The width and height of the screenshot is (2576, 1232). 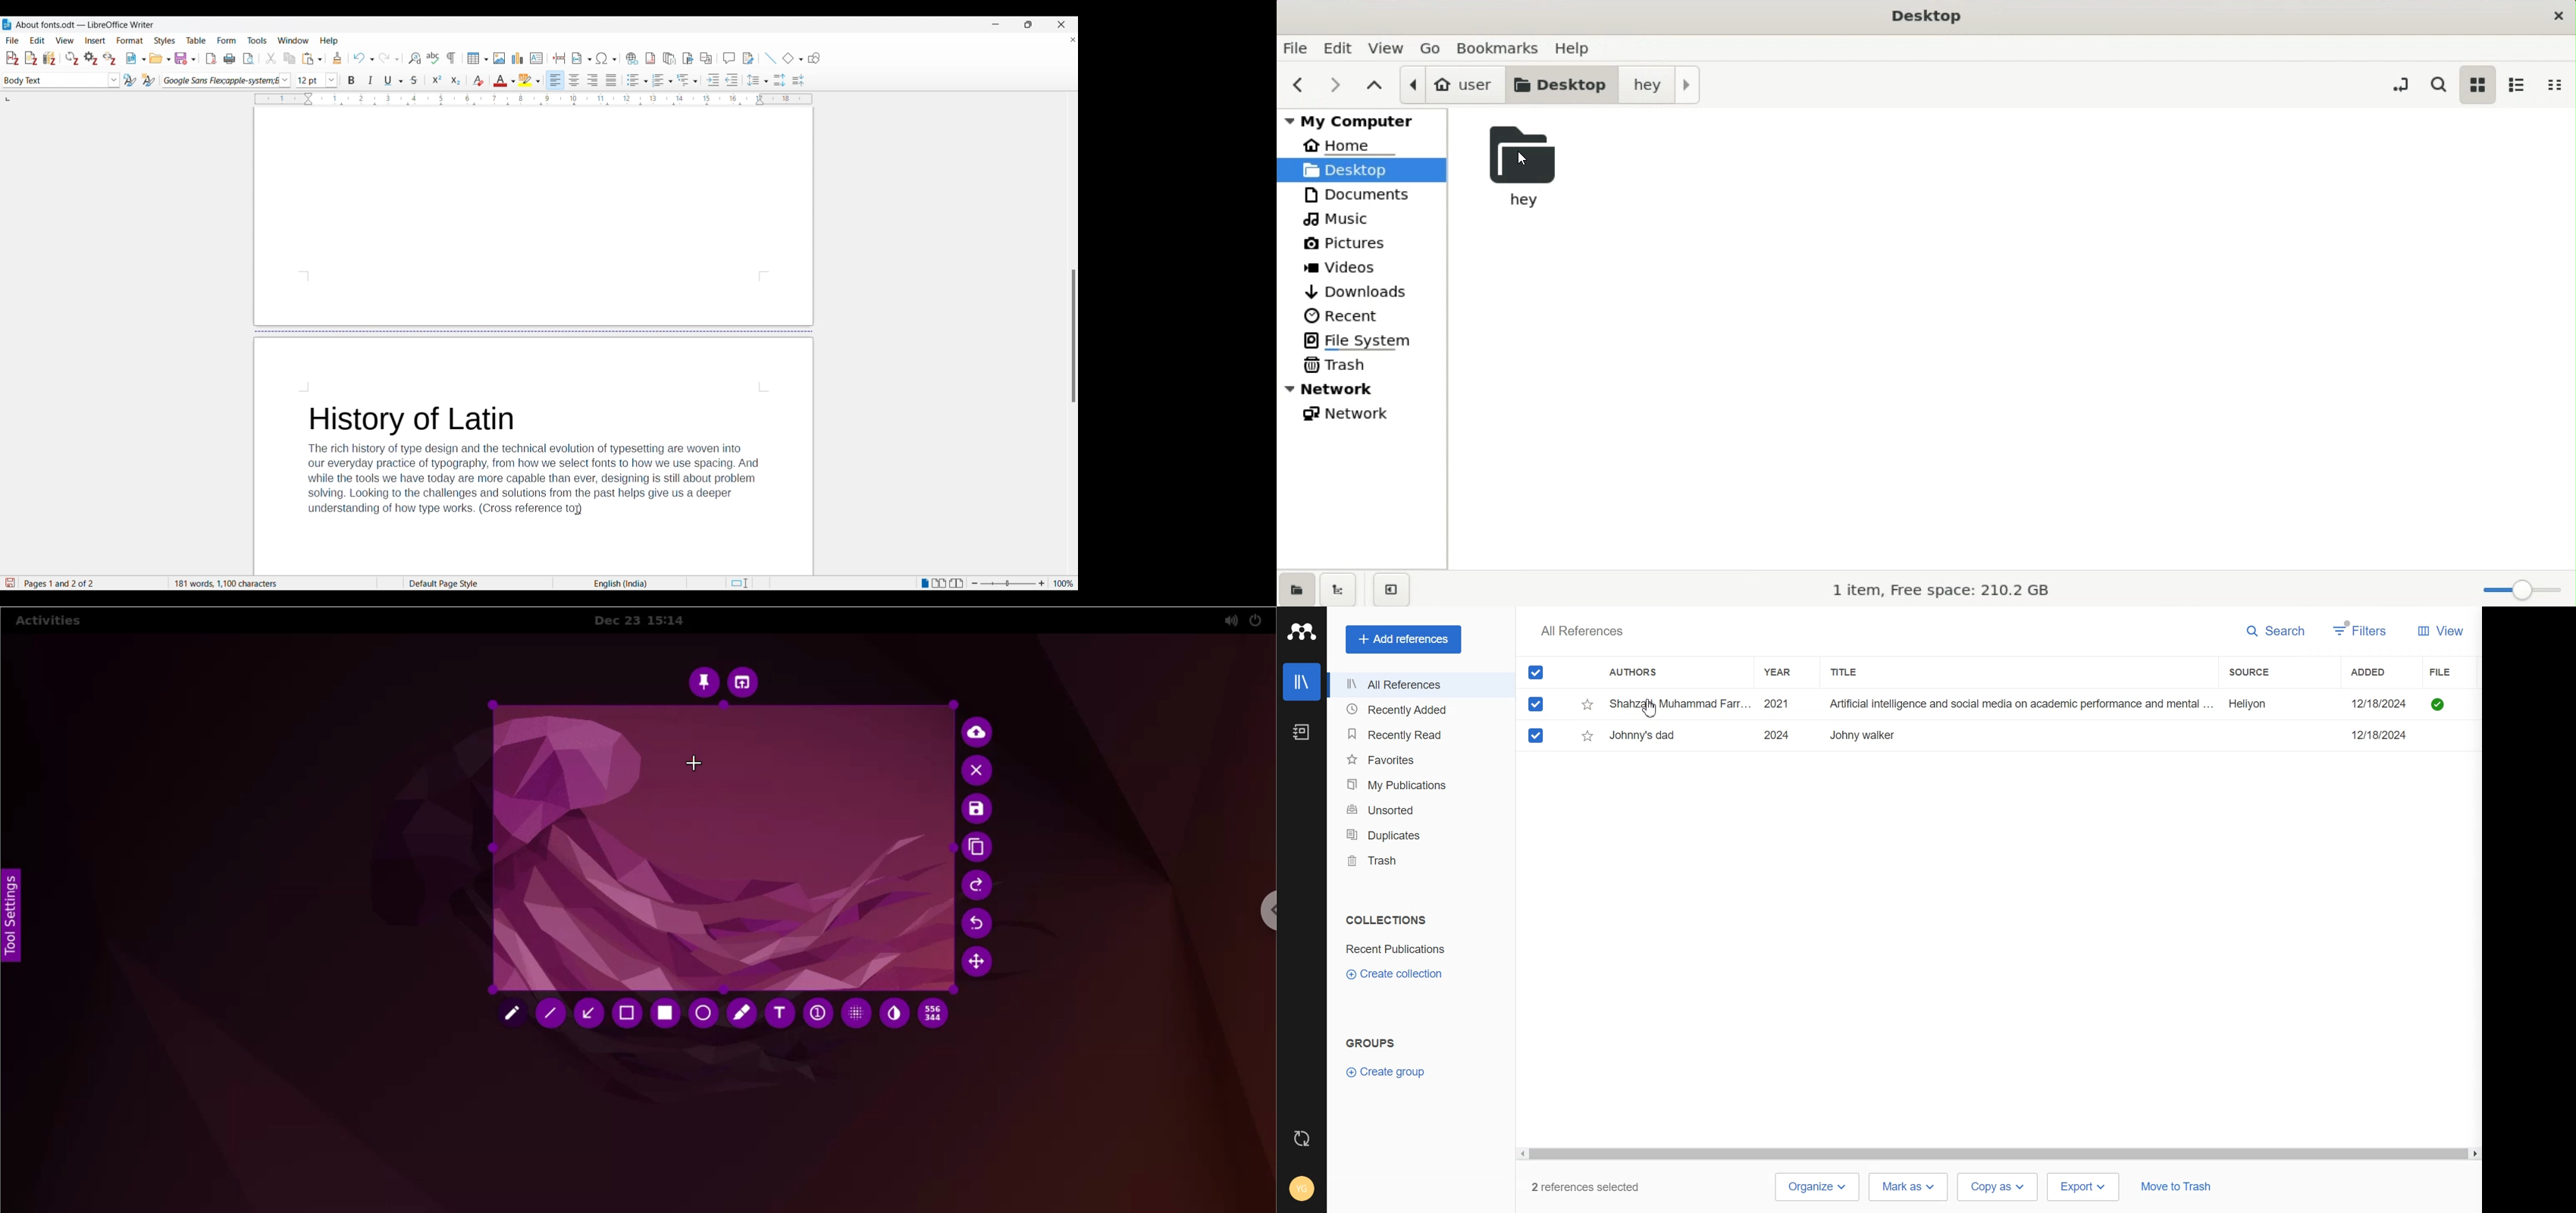 What do you see at coordinates (1537, 704) in the screenshot?
I see `Checked mark` at bounding box center [1537, 704].